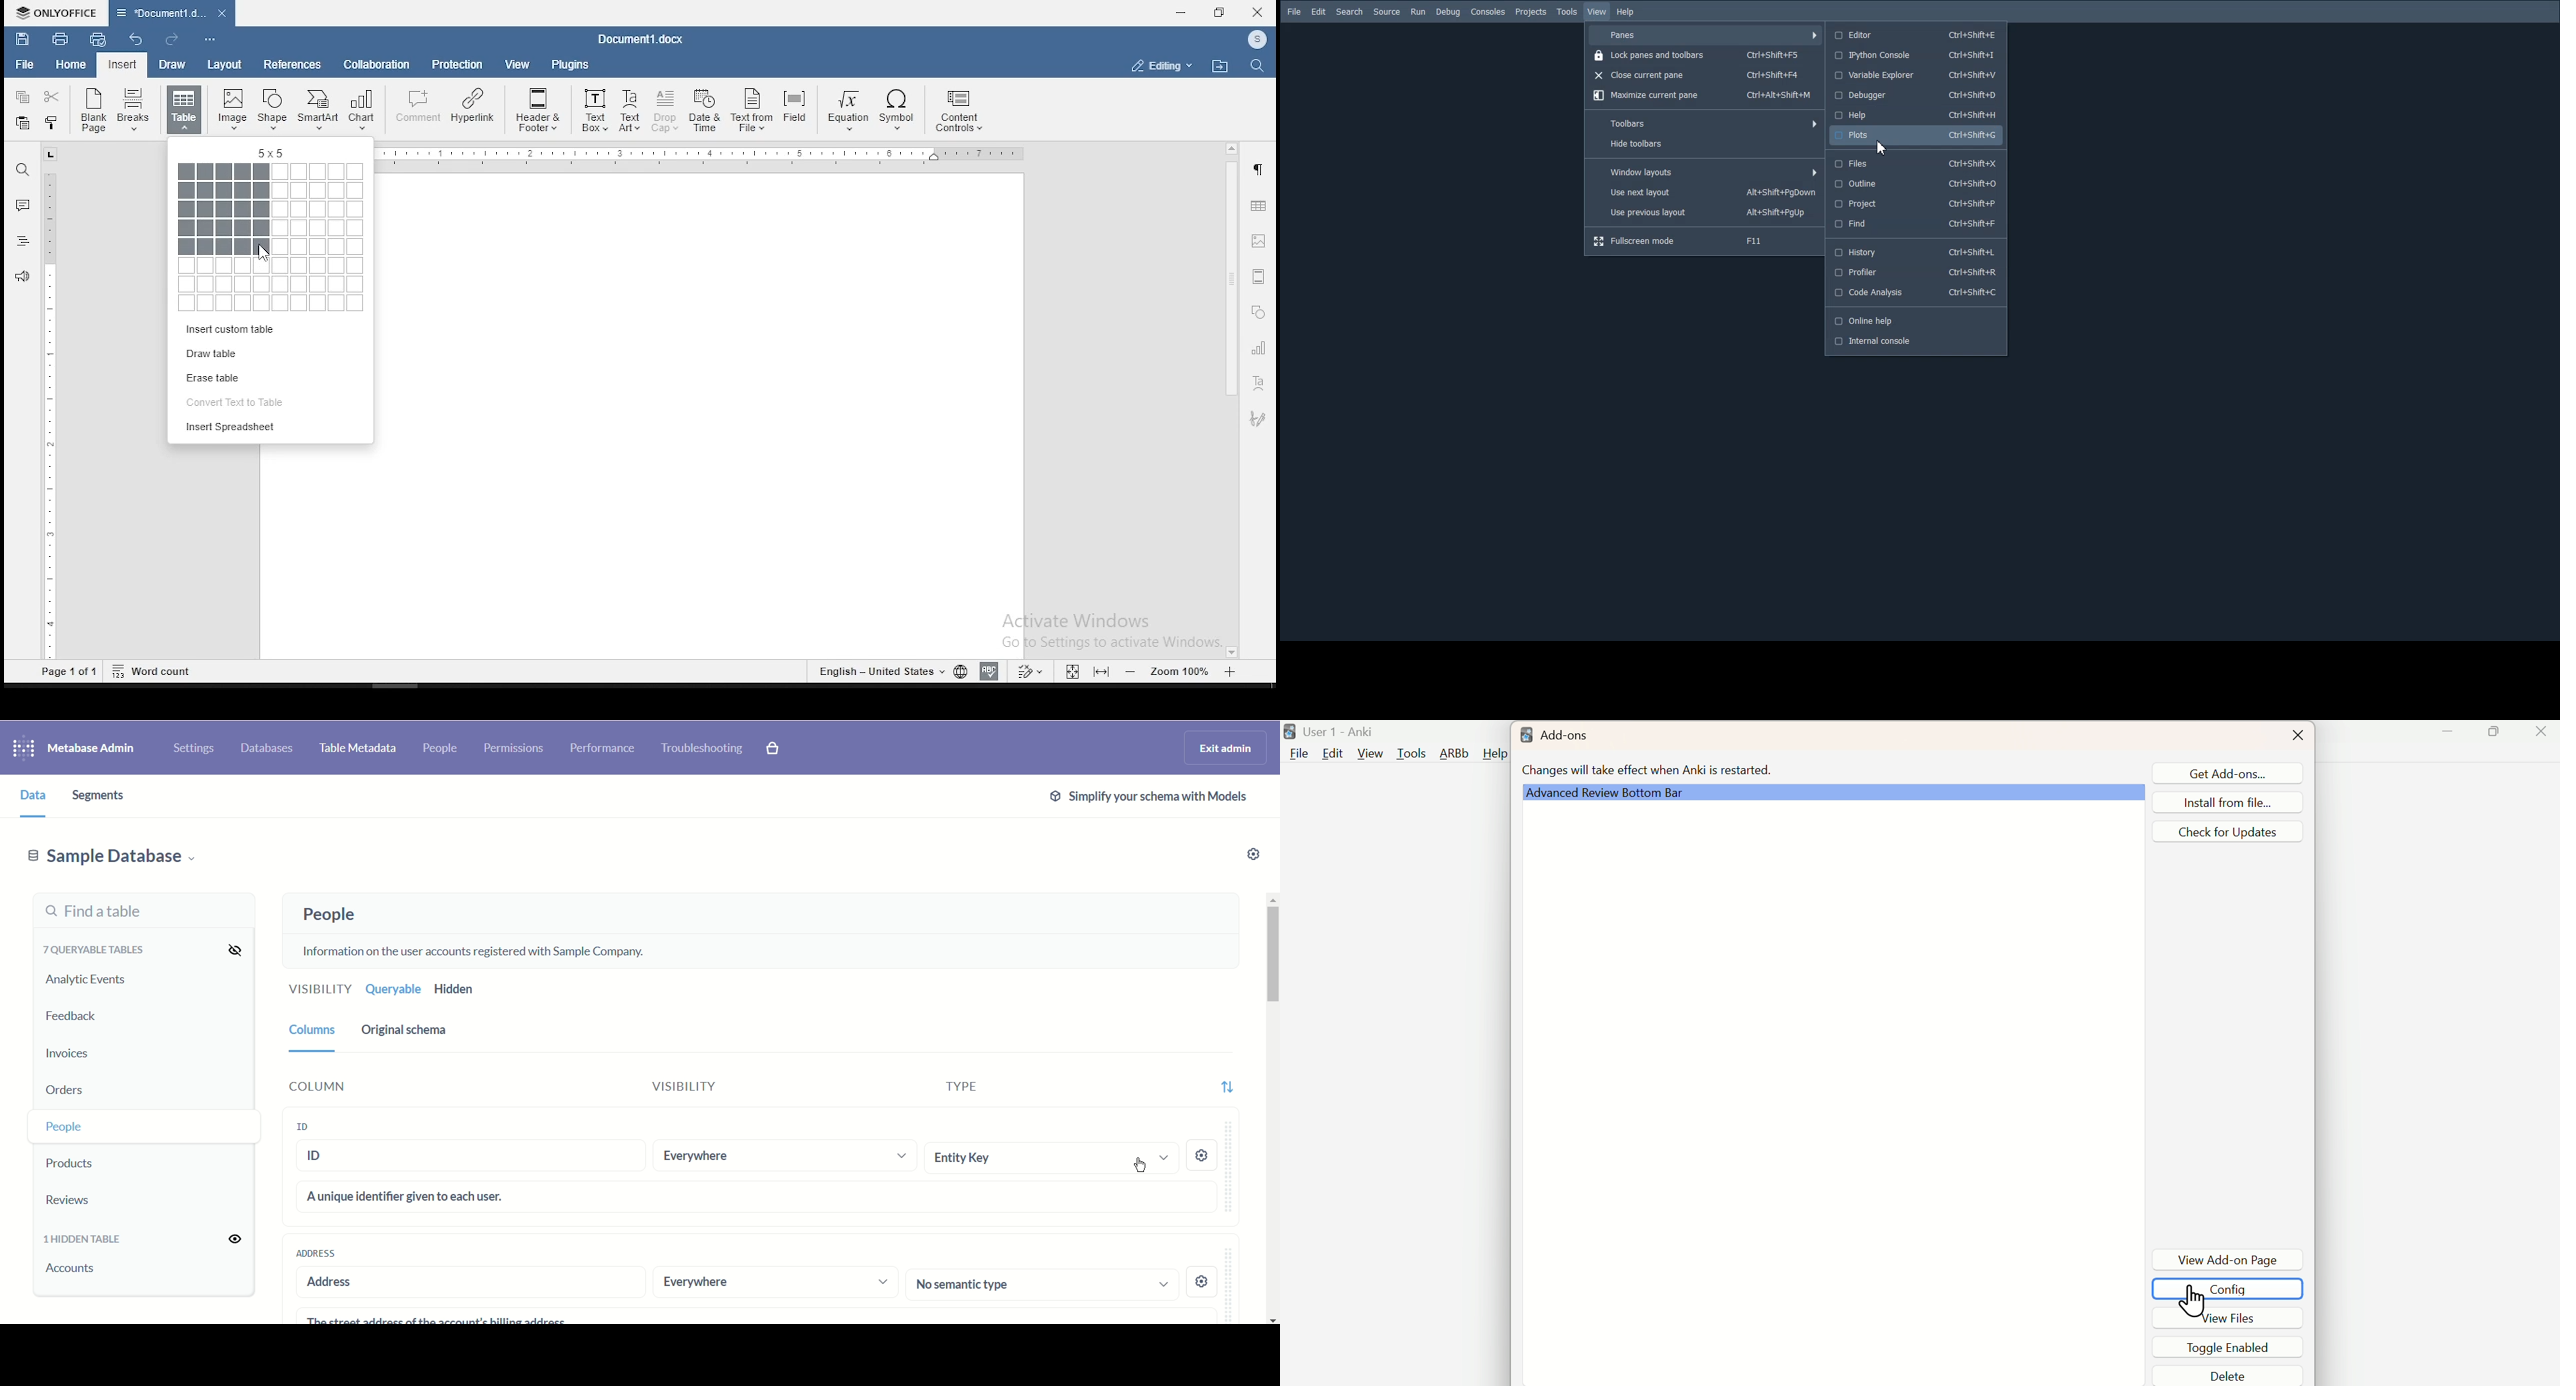  What do you see at coordinates (1159, 64) in the screenshot?
I see `select workspace` at bounding box center [1159, 64].